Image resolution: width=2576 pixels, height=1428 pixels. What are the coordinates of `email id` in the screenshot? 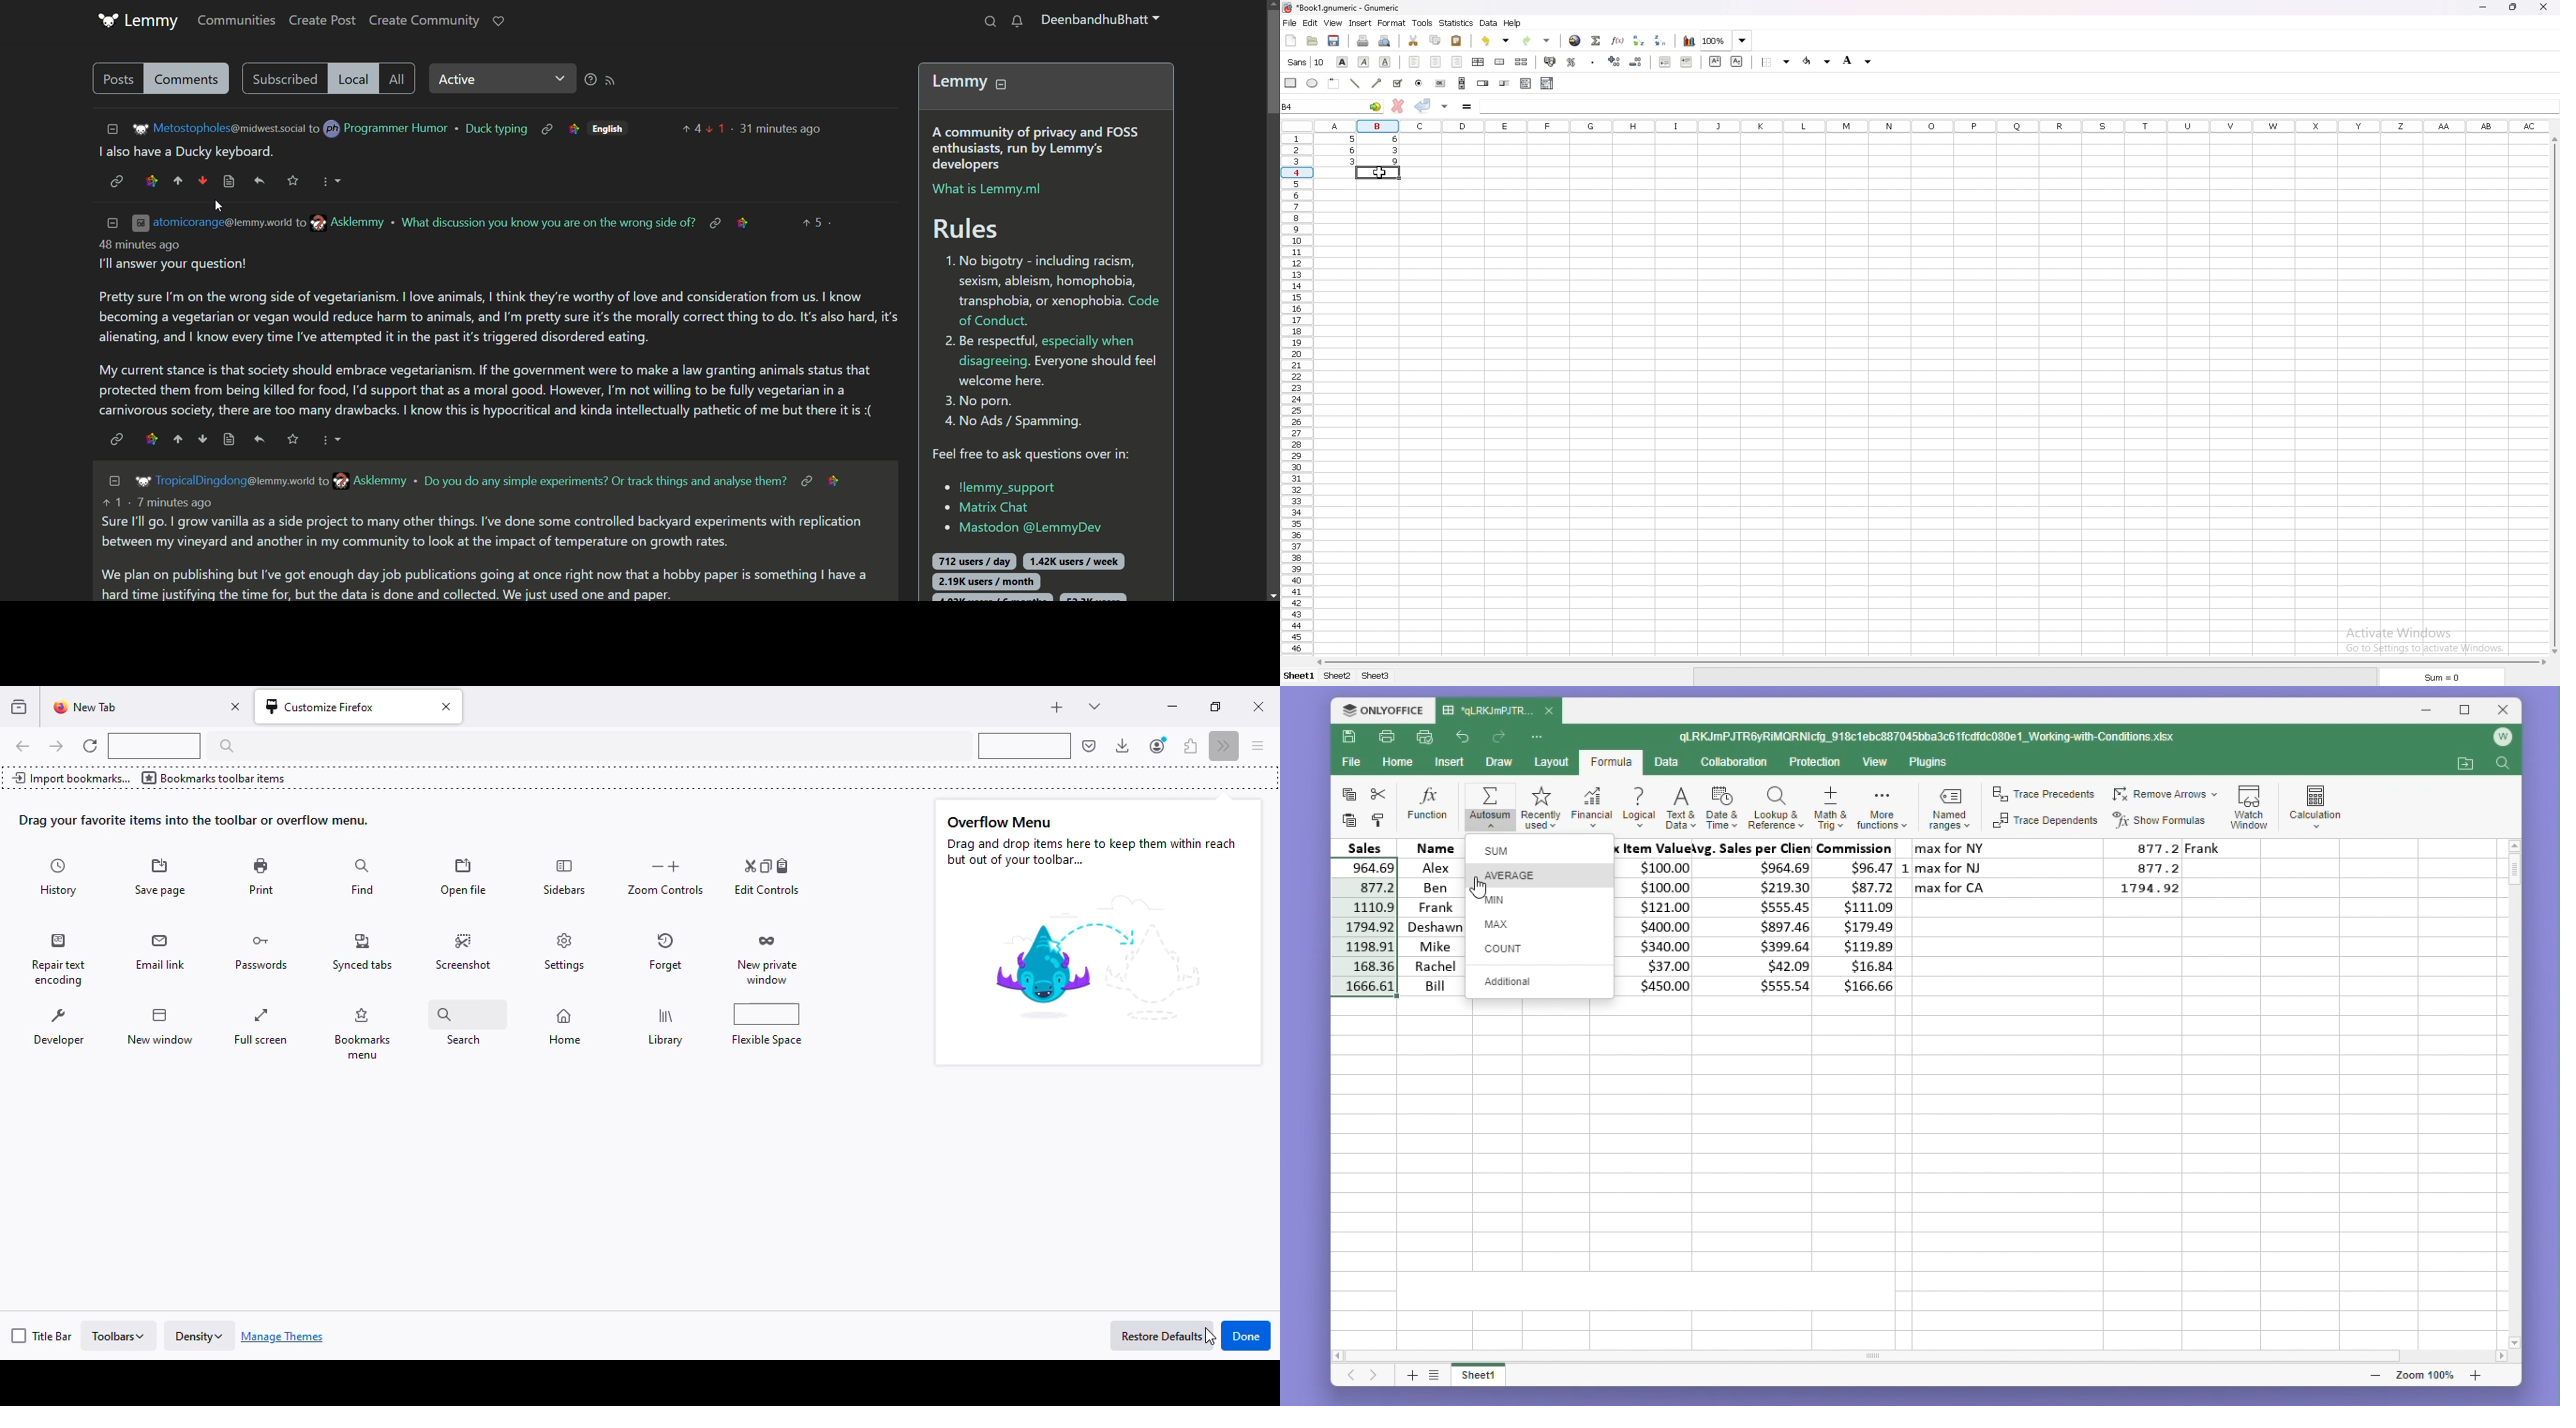 It's located at (261, 223).